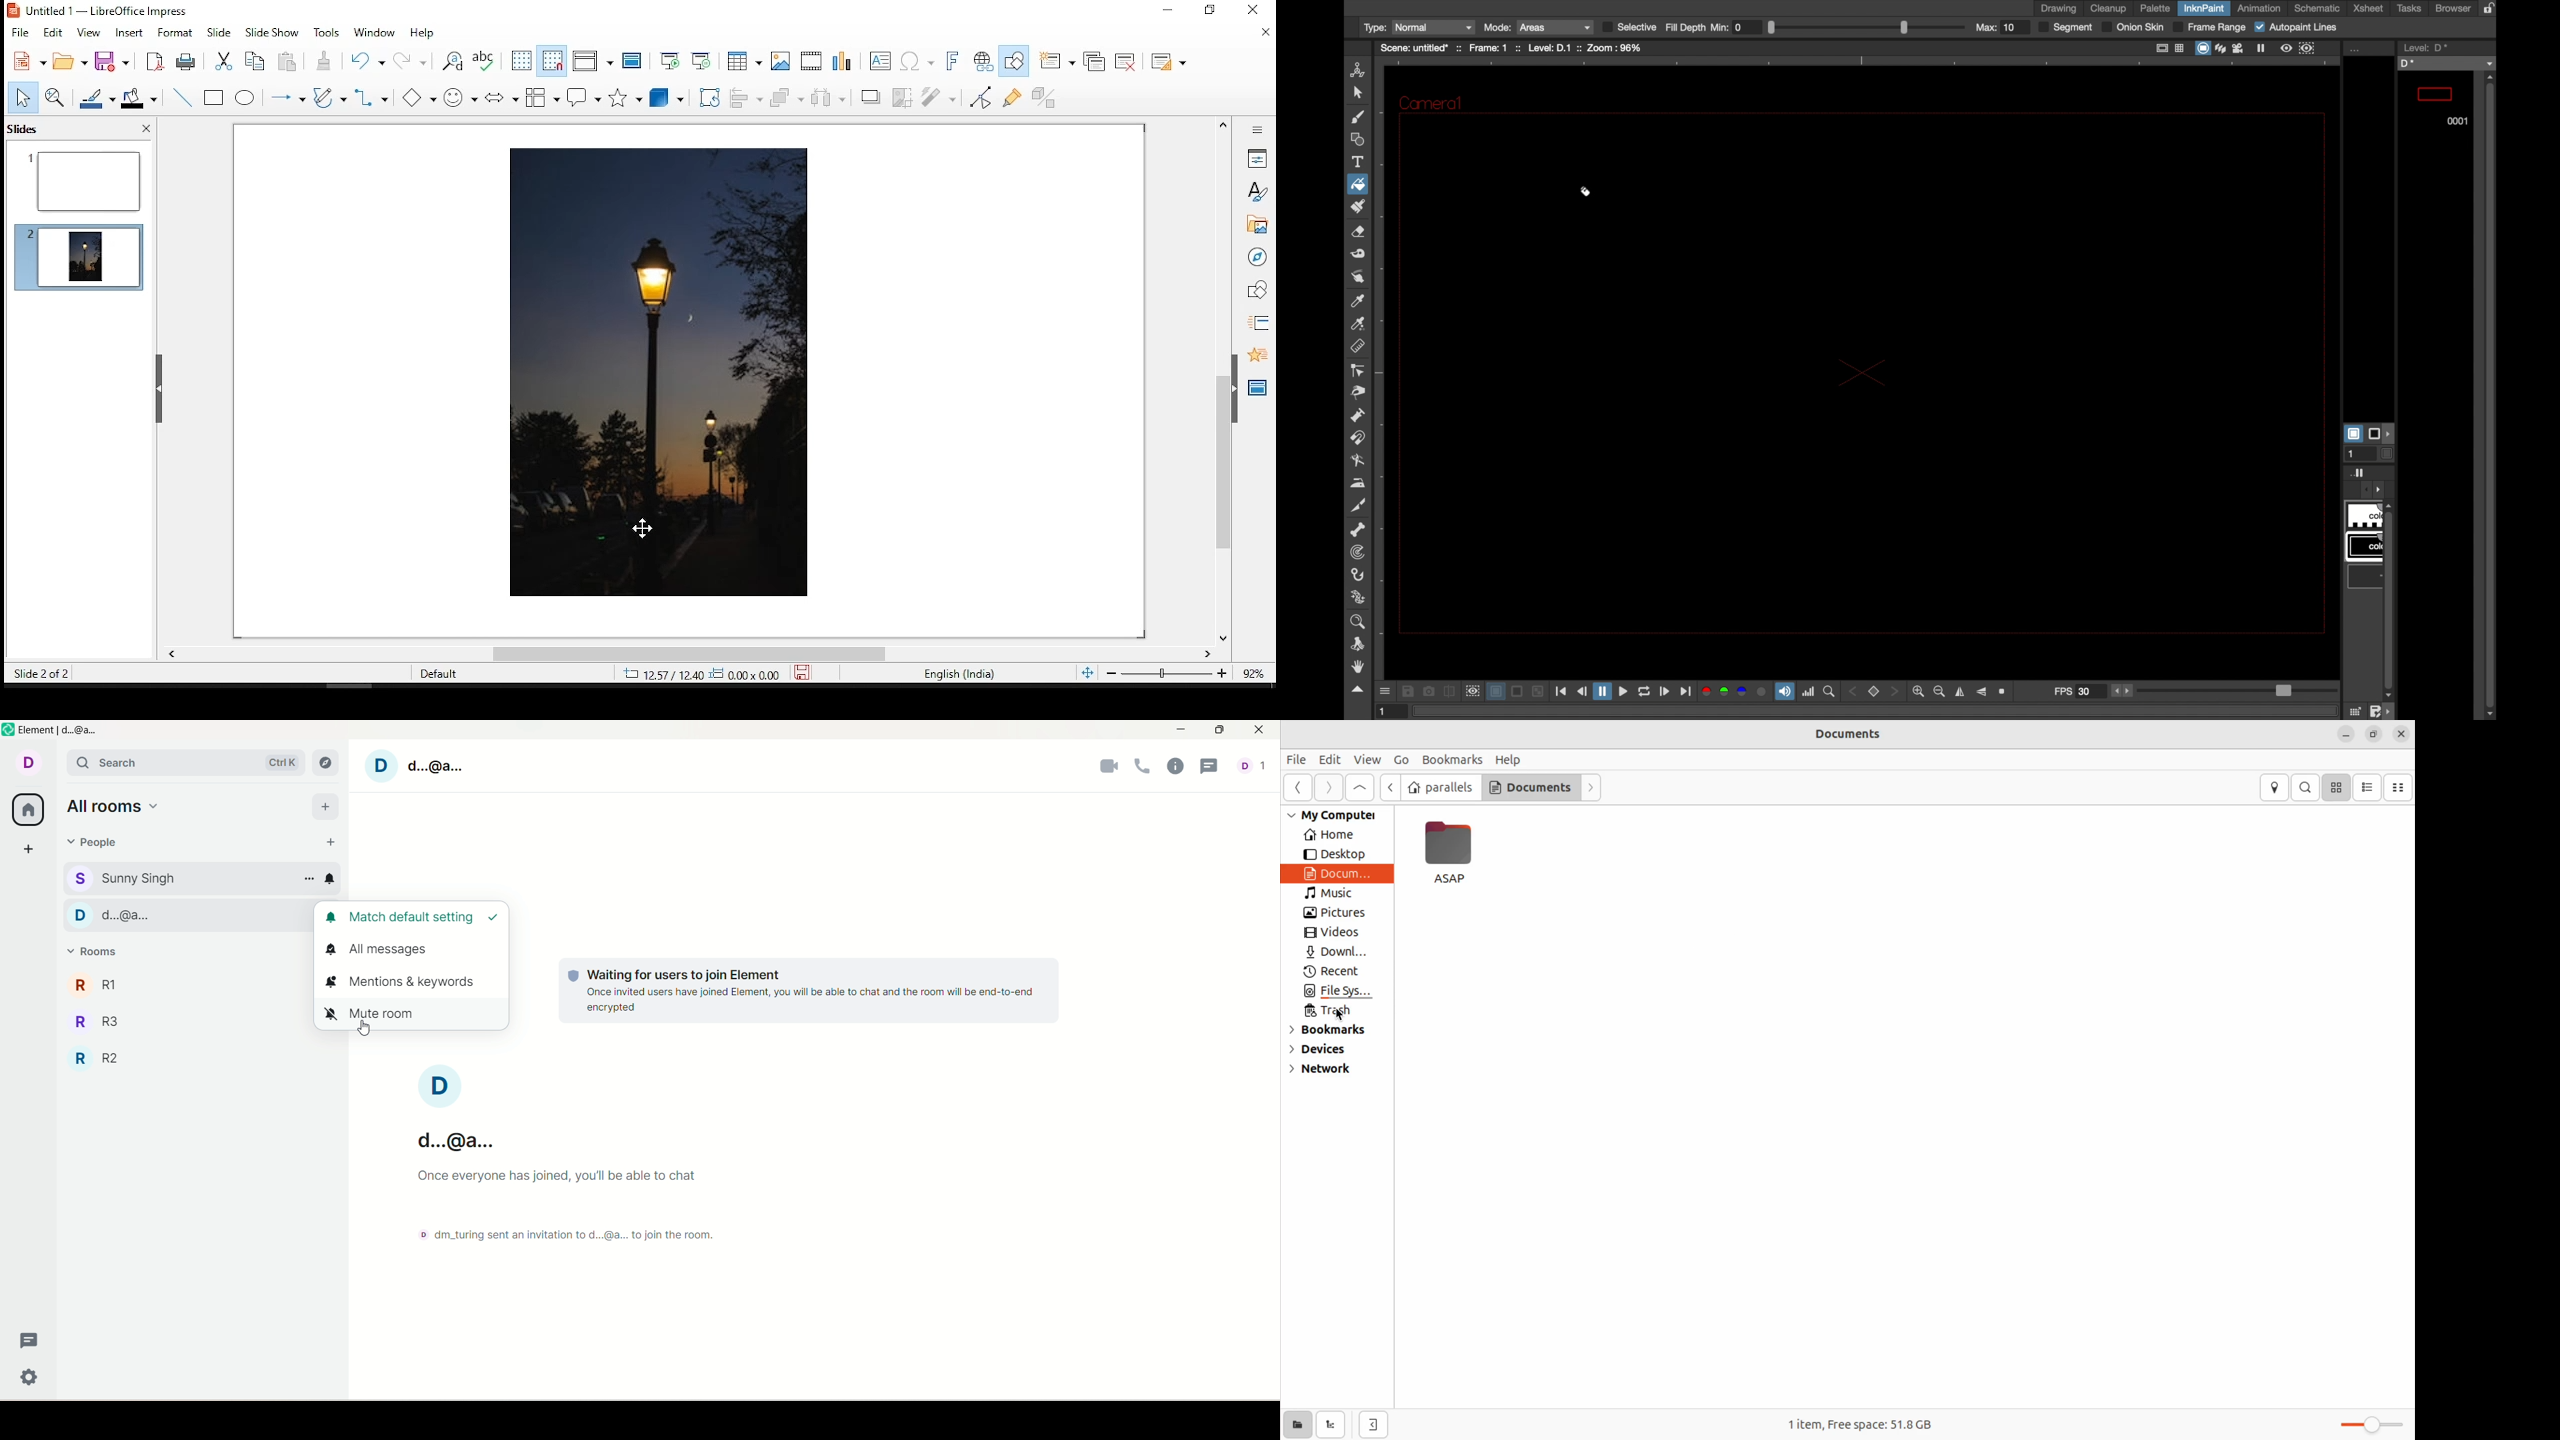 This screenshot has height=1456, width=2576. What do you see at coordinates (425, 34) in the screenshot?
I see `help` at bounding box center [425, 34].